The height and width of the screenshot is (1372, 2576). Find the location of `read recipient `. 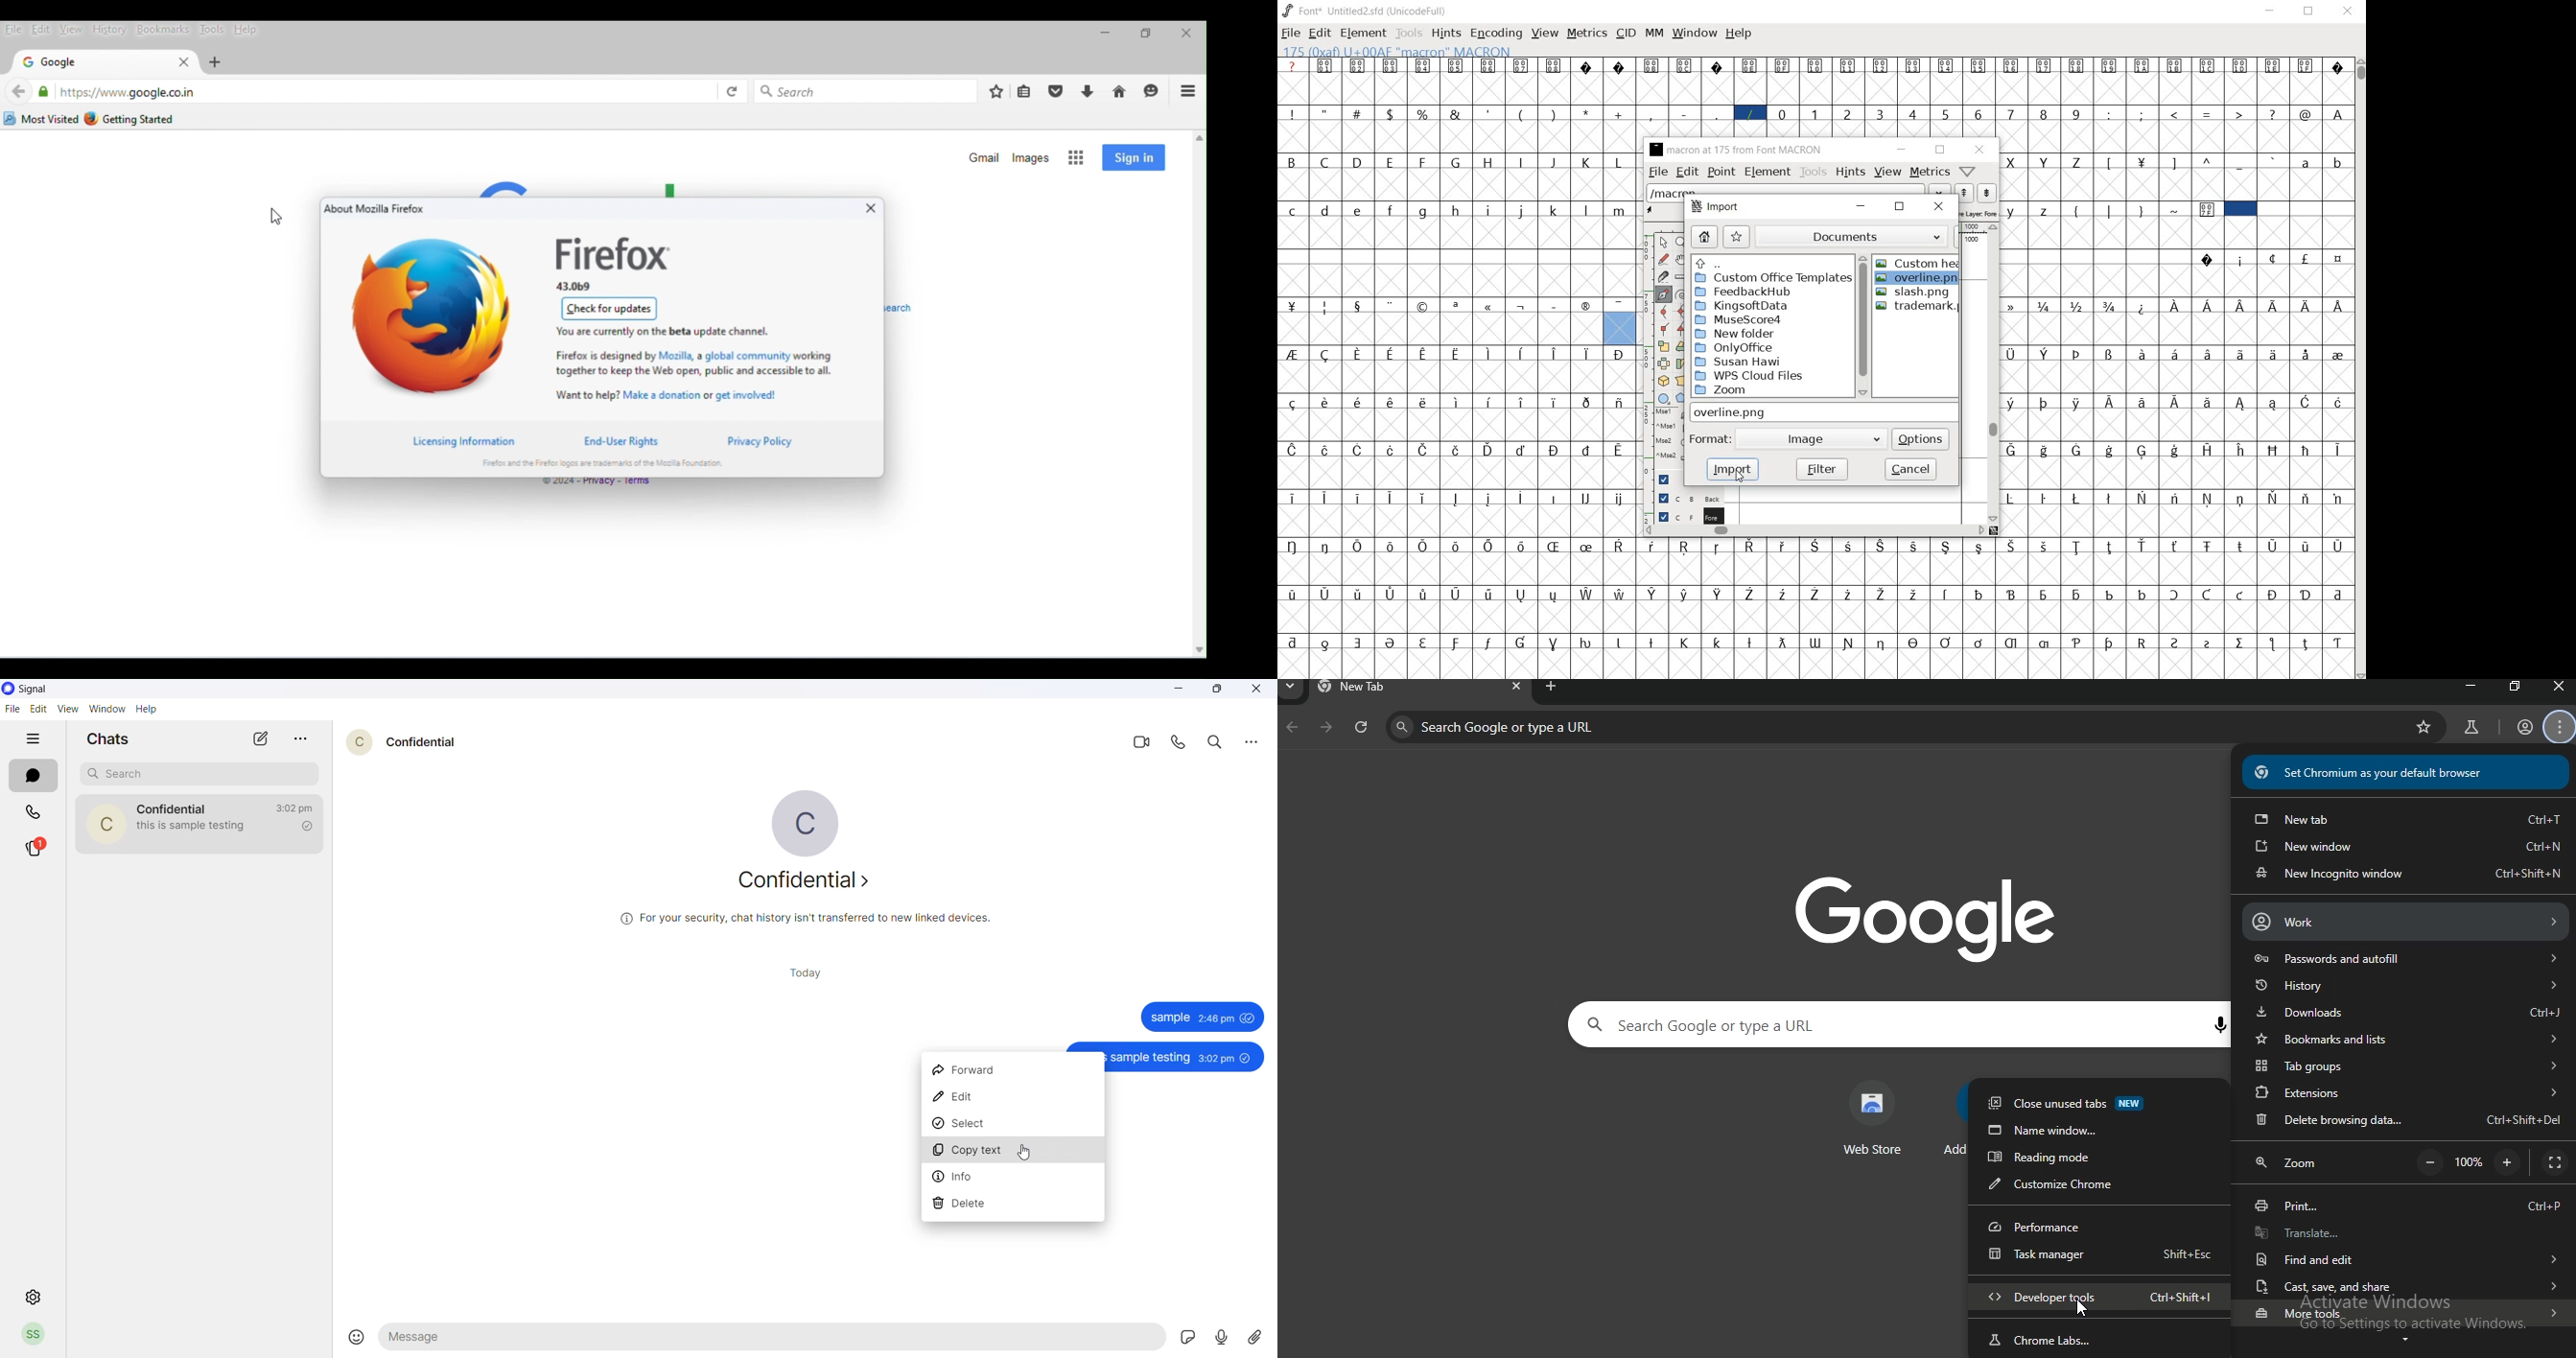

read recipient  is located at coordinates (305, 827).